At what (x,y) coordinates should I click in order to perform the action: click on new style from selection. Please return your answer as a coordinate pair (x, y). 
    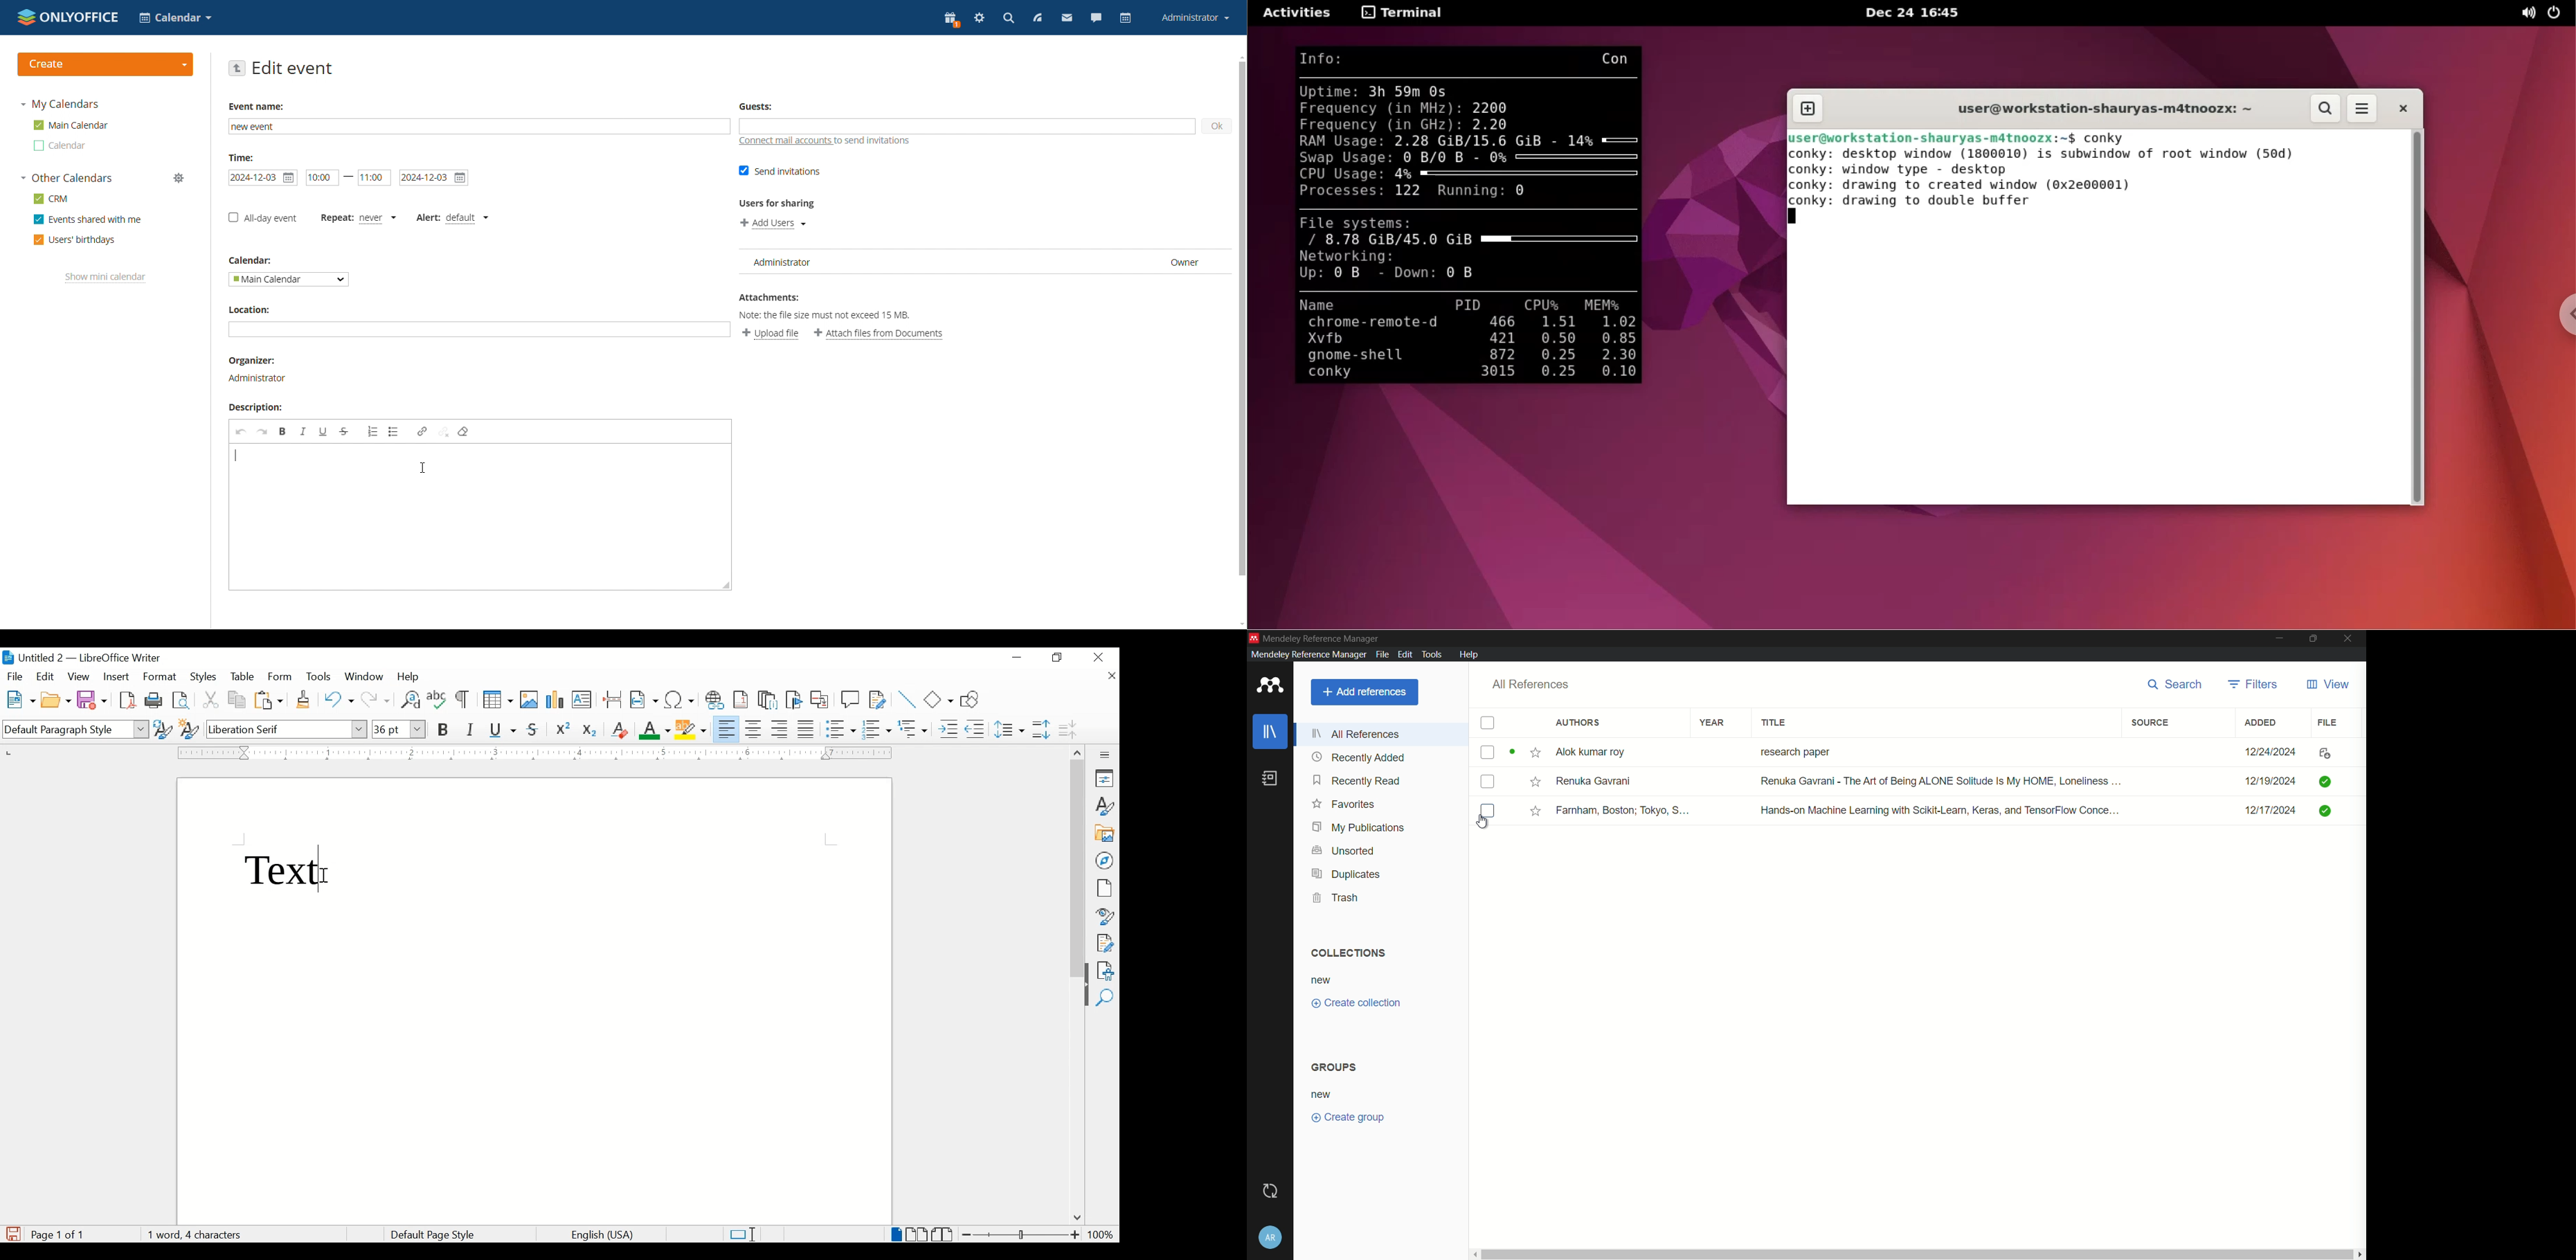
    Looking at the image, I should click on (190, 727).